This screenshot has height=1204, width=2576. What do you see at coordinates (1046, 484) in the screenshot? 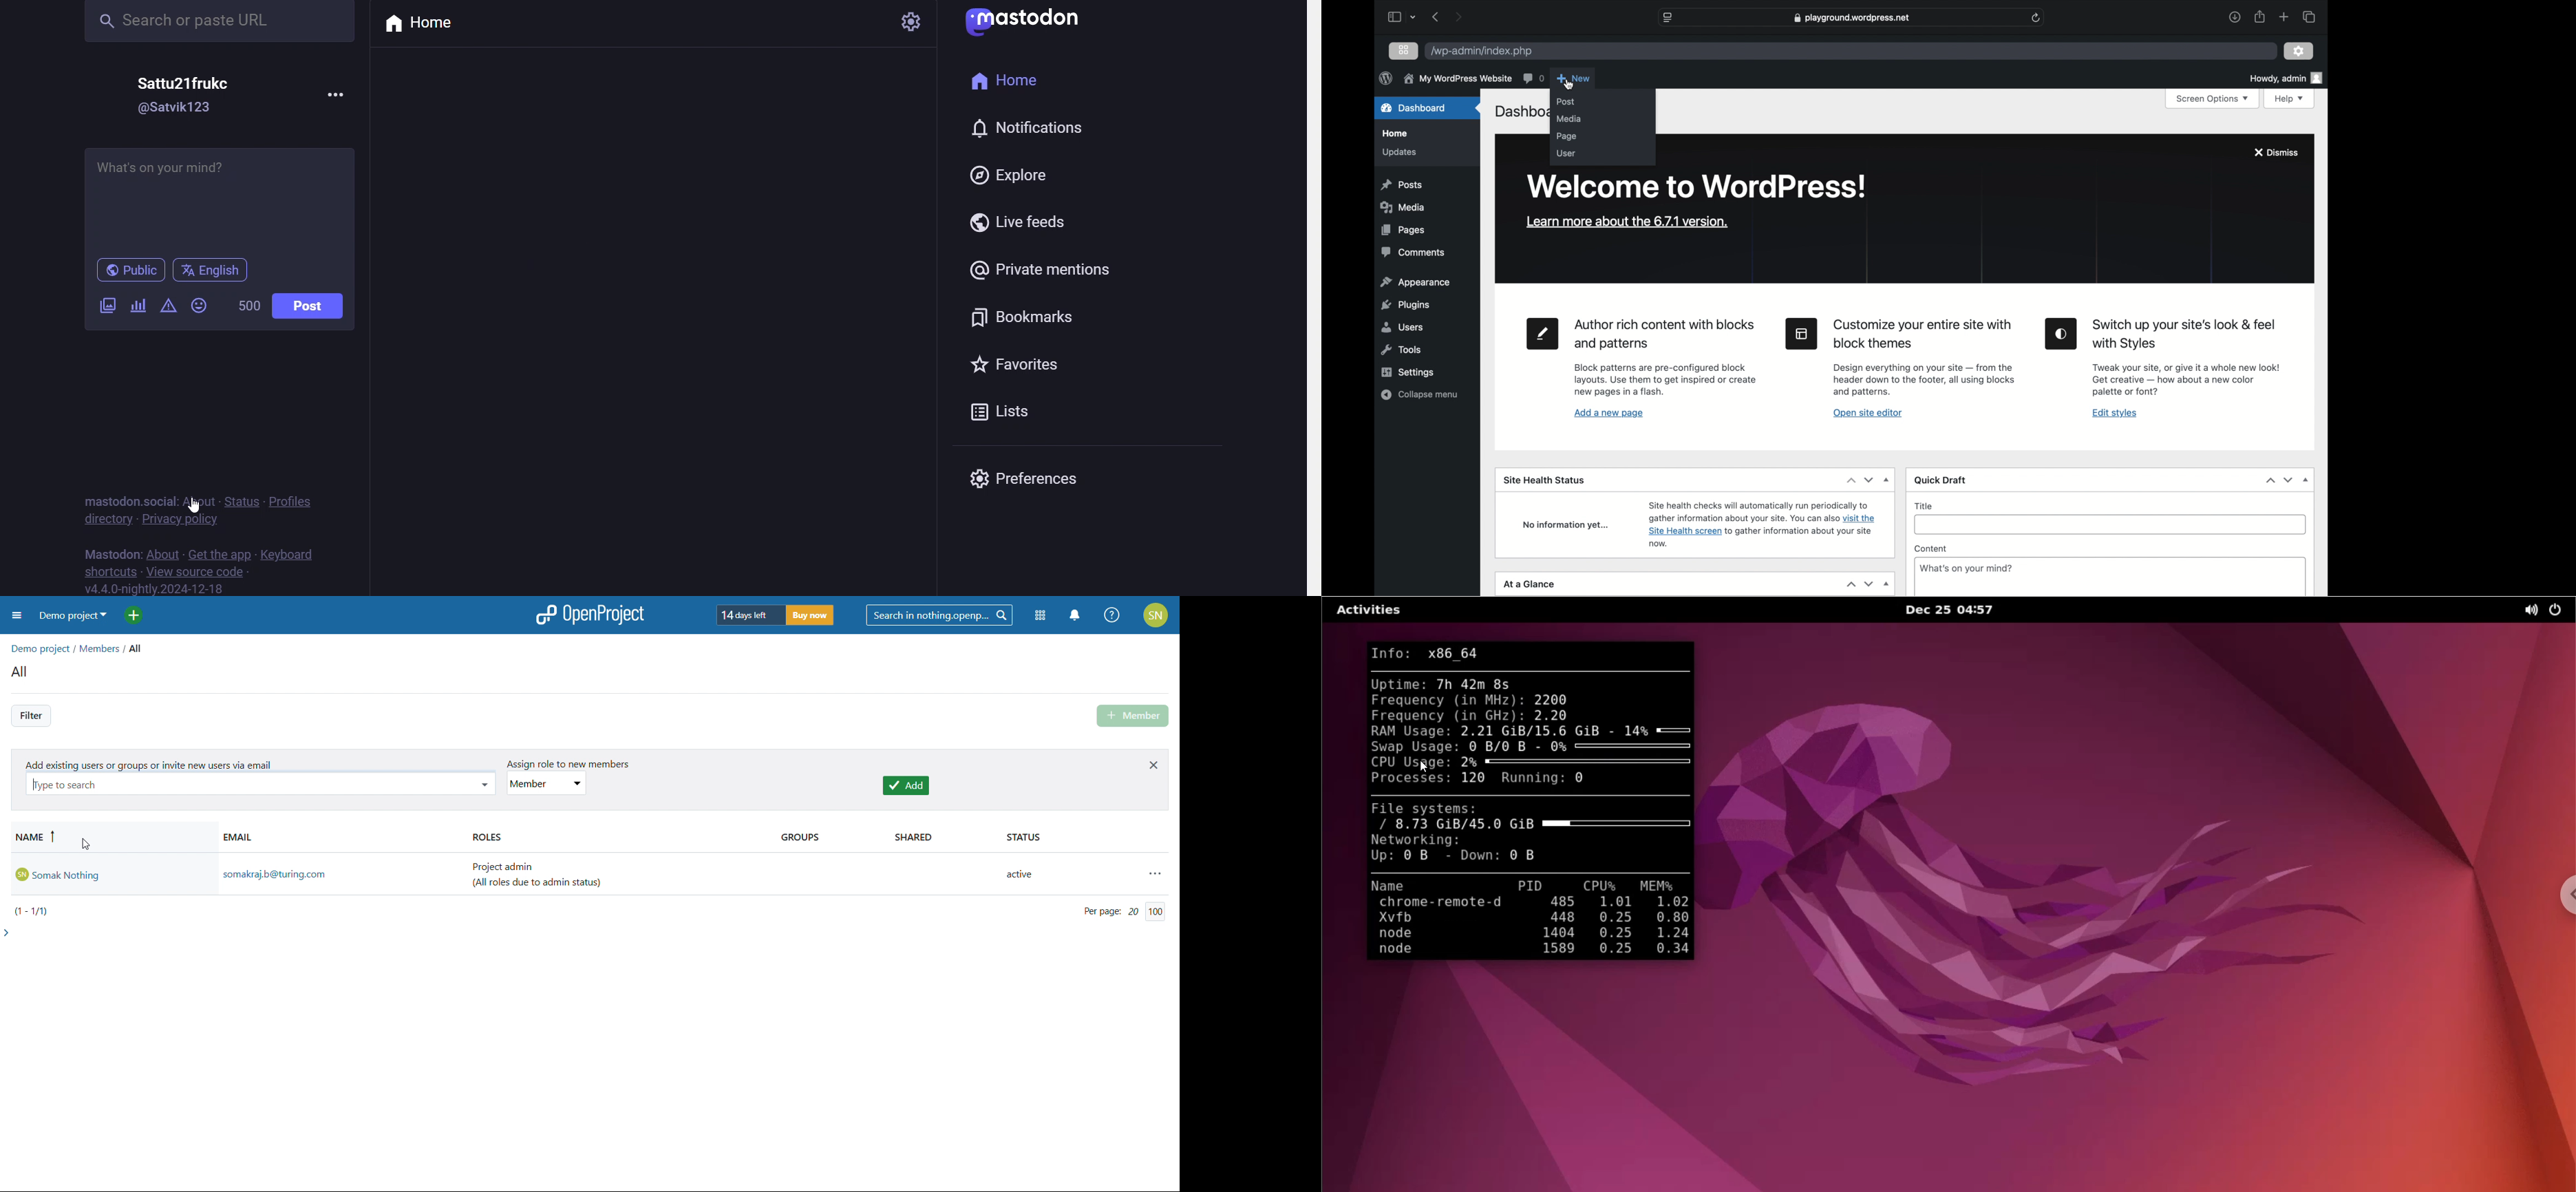
I see `preferences` at bounding box center [1046, 484].